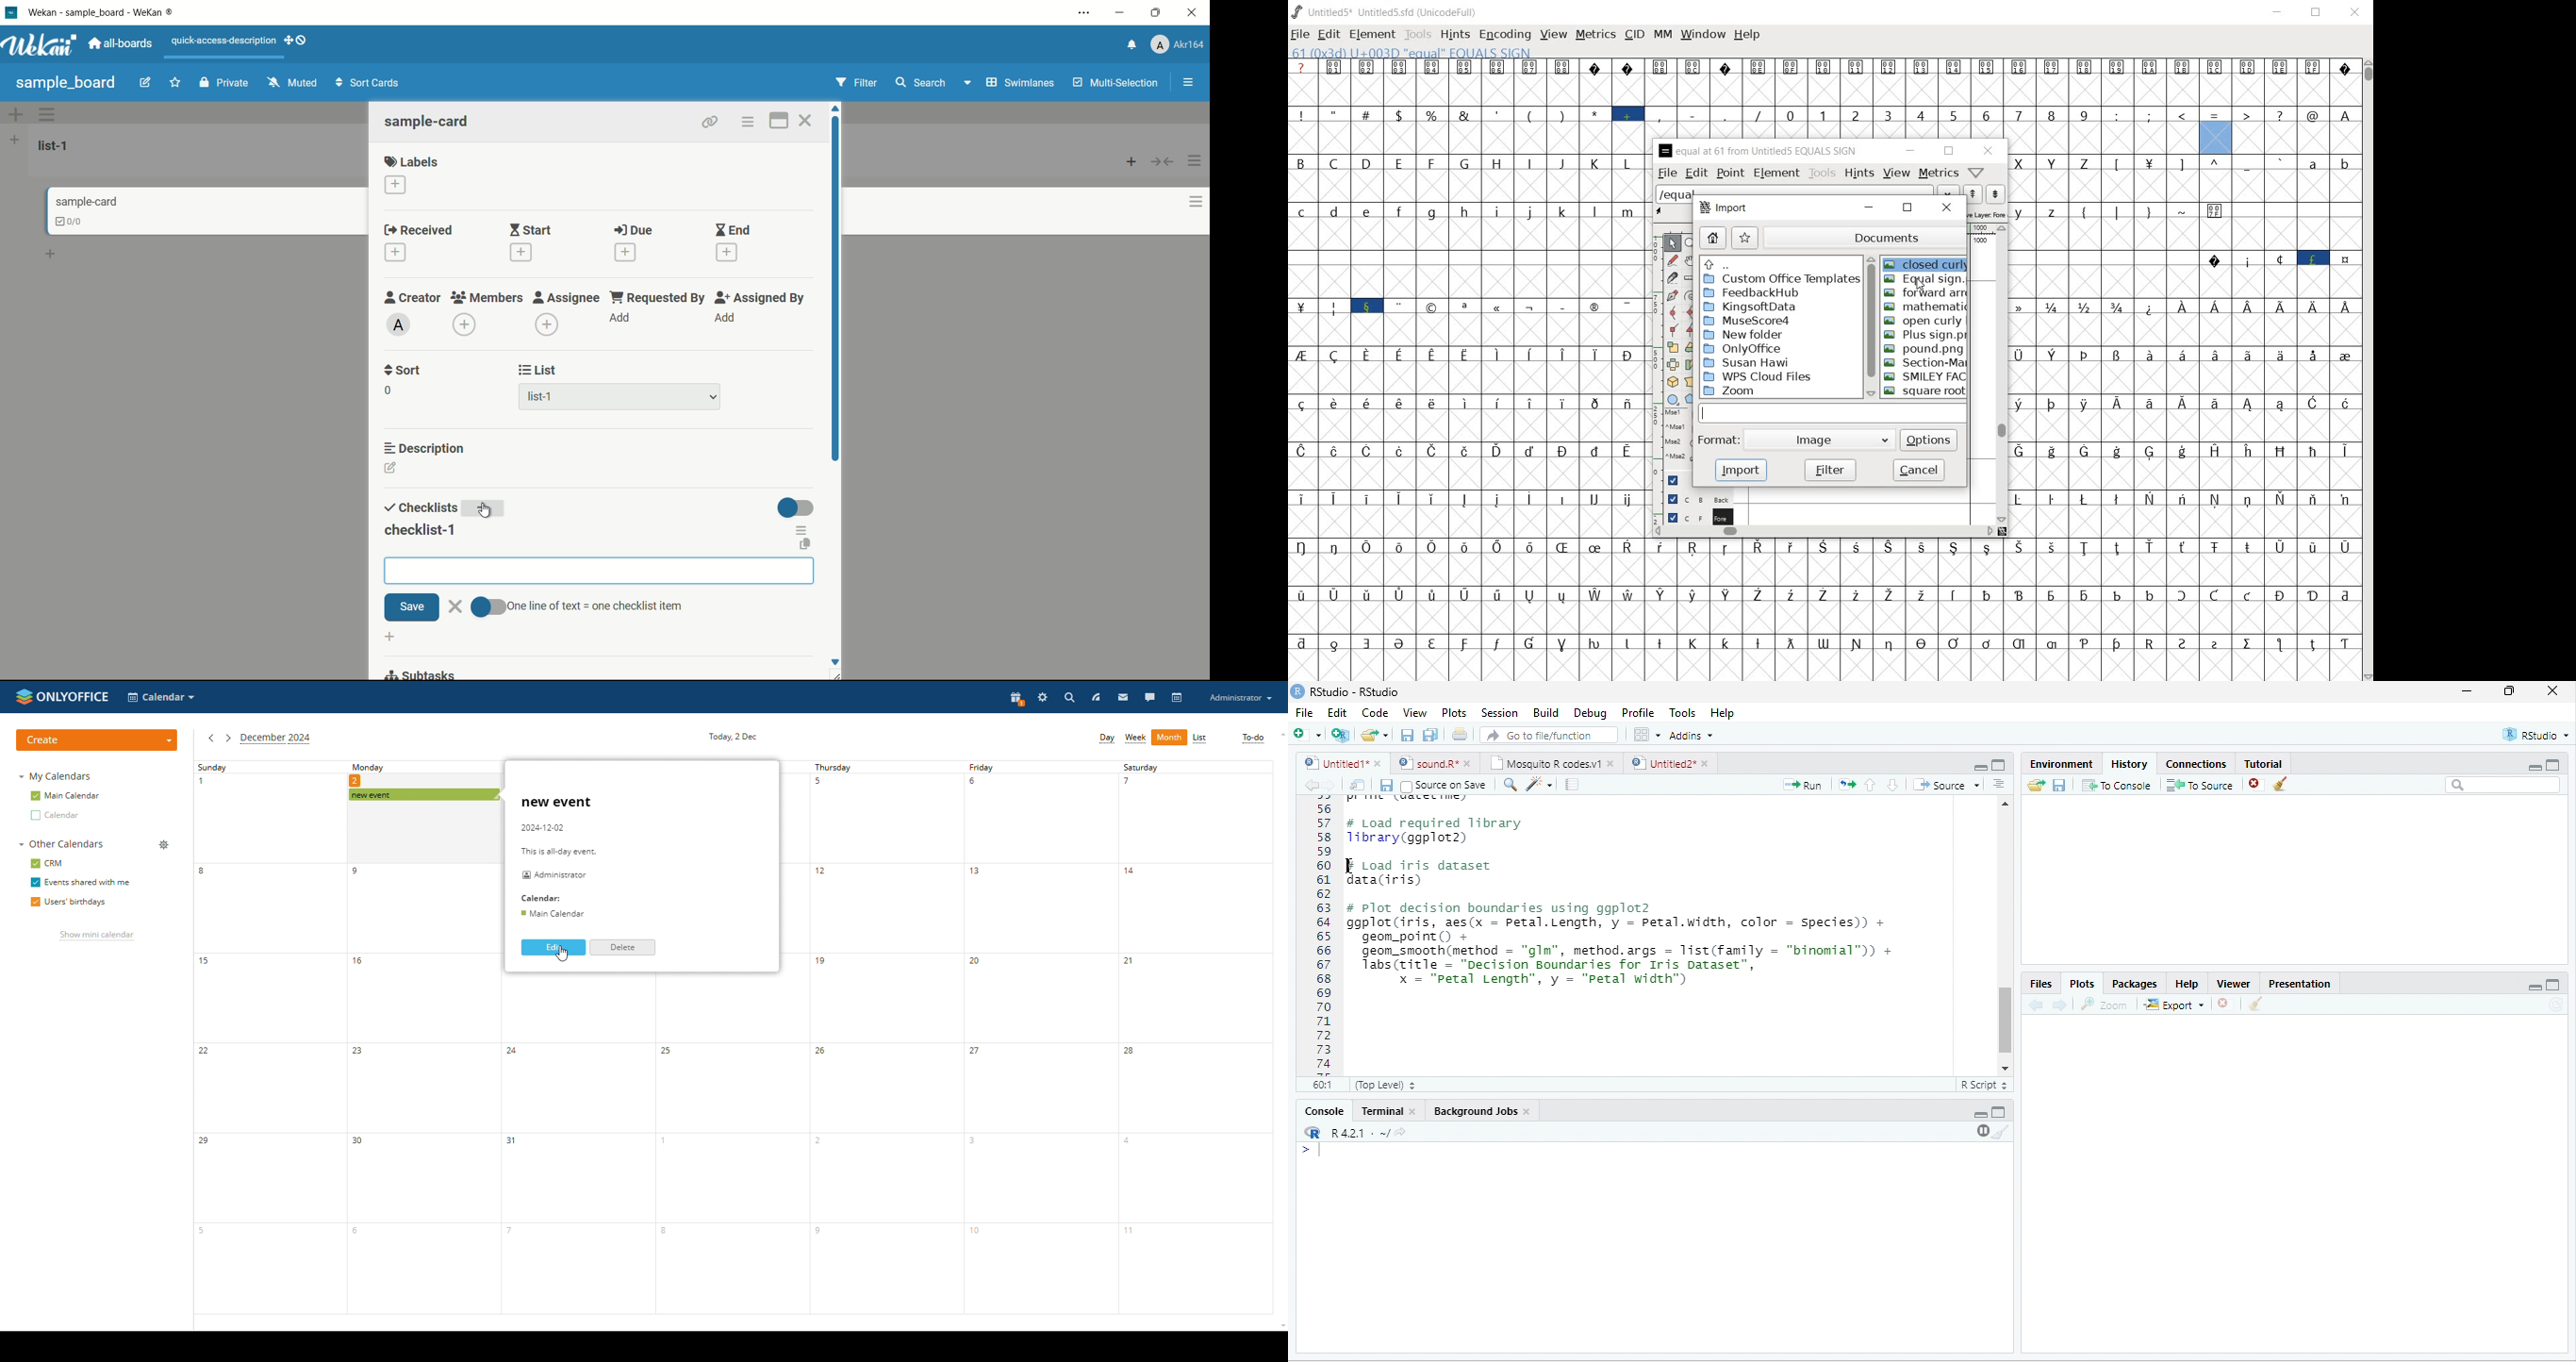 This screenshot has height=1372, width=2576. Describe the element at coordinates (2062, 763) in the screenshot. I see `Environment` at that location.